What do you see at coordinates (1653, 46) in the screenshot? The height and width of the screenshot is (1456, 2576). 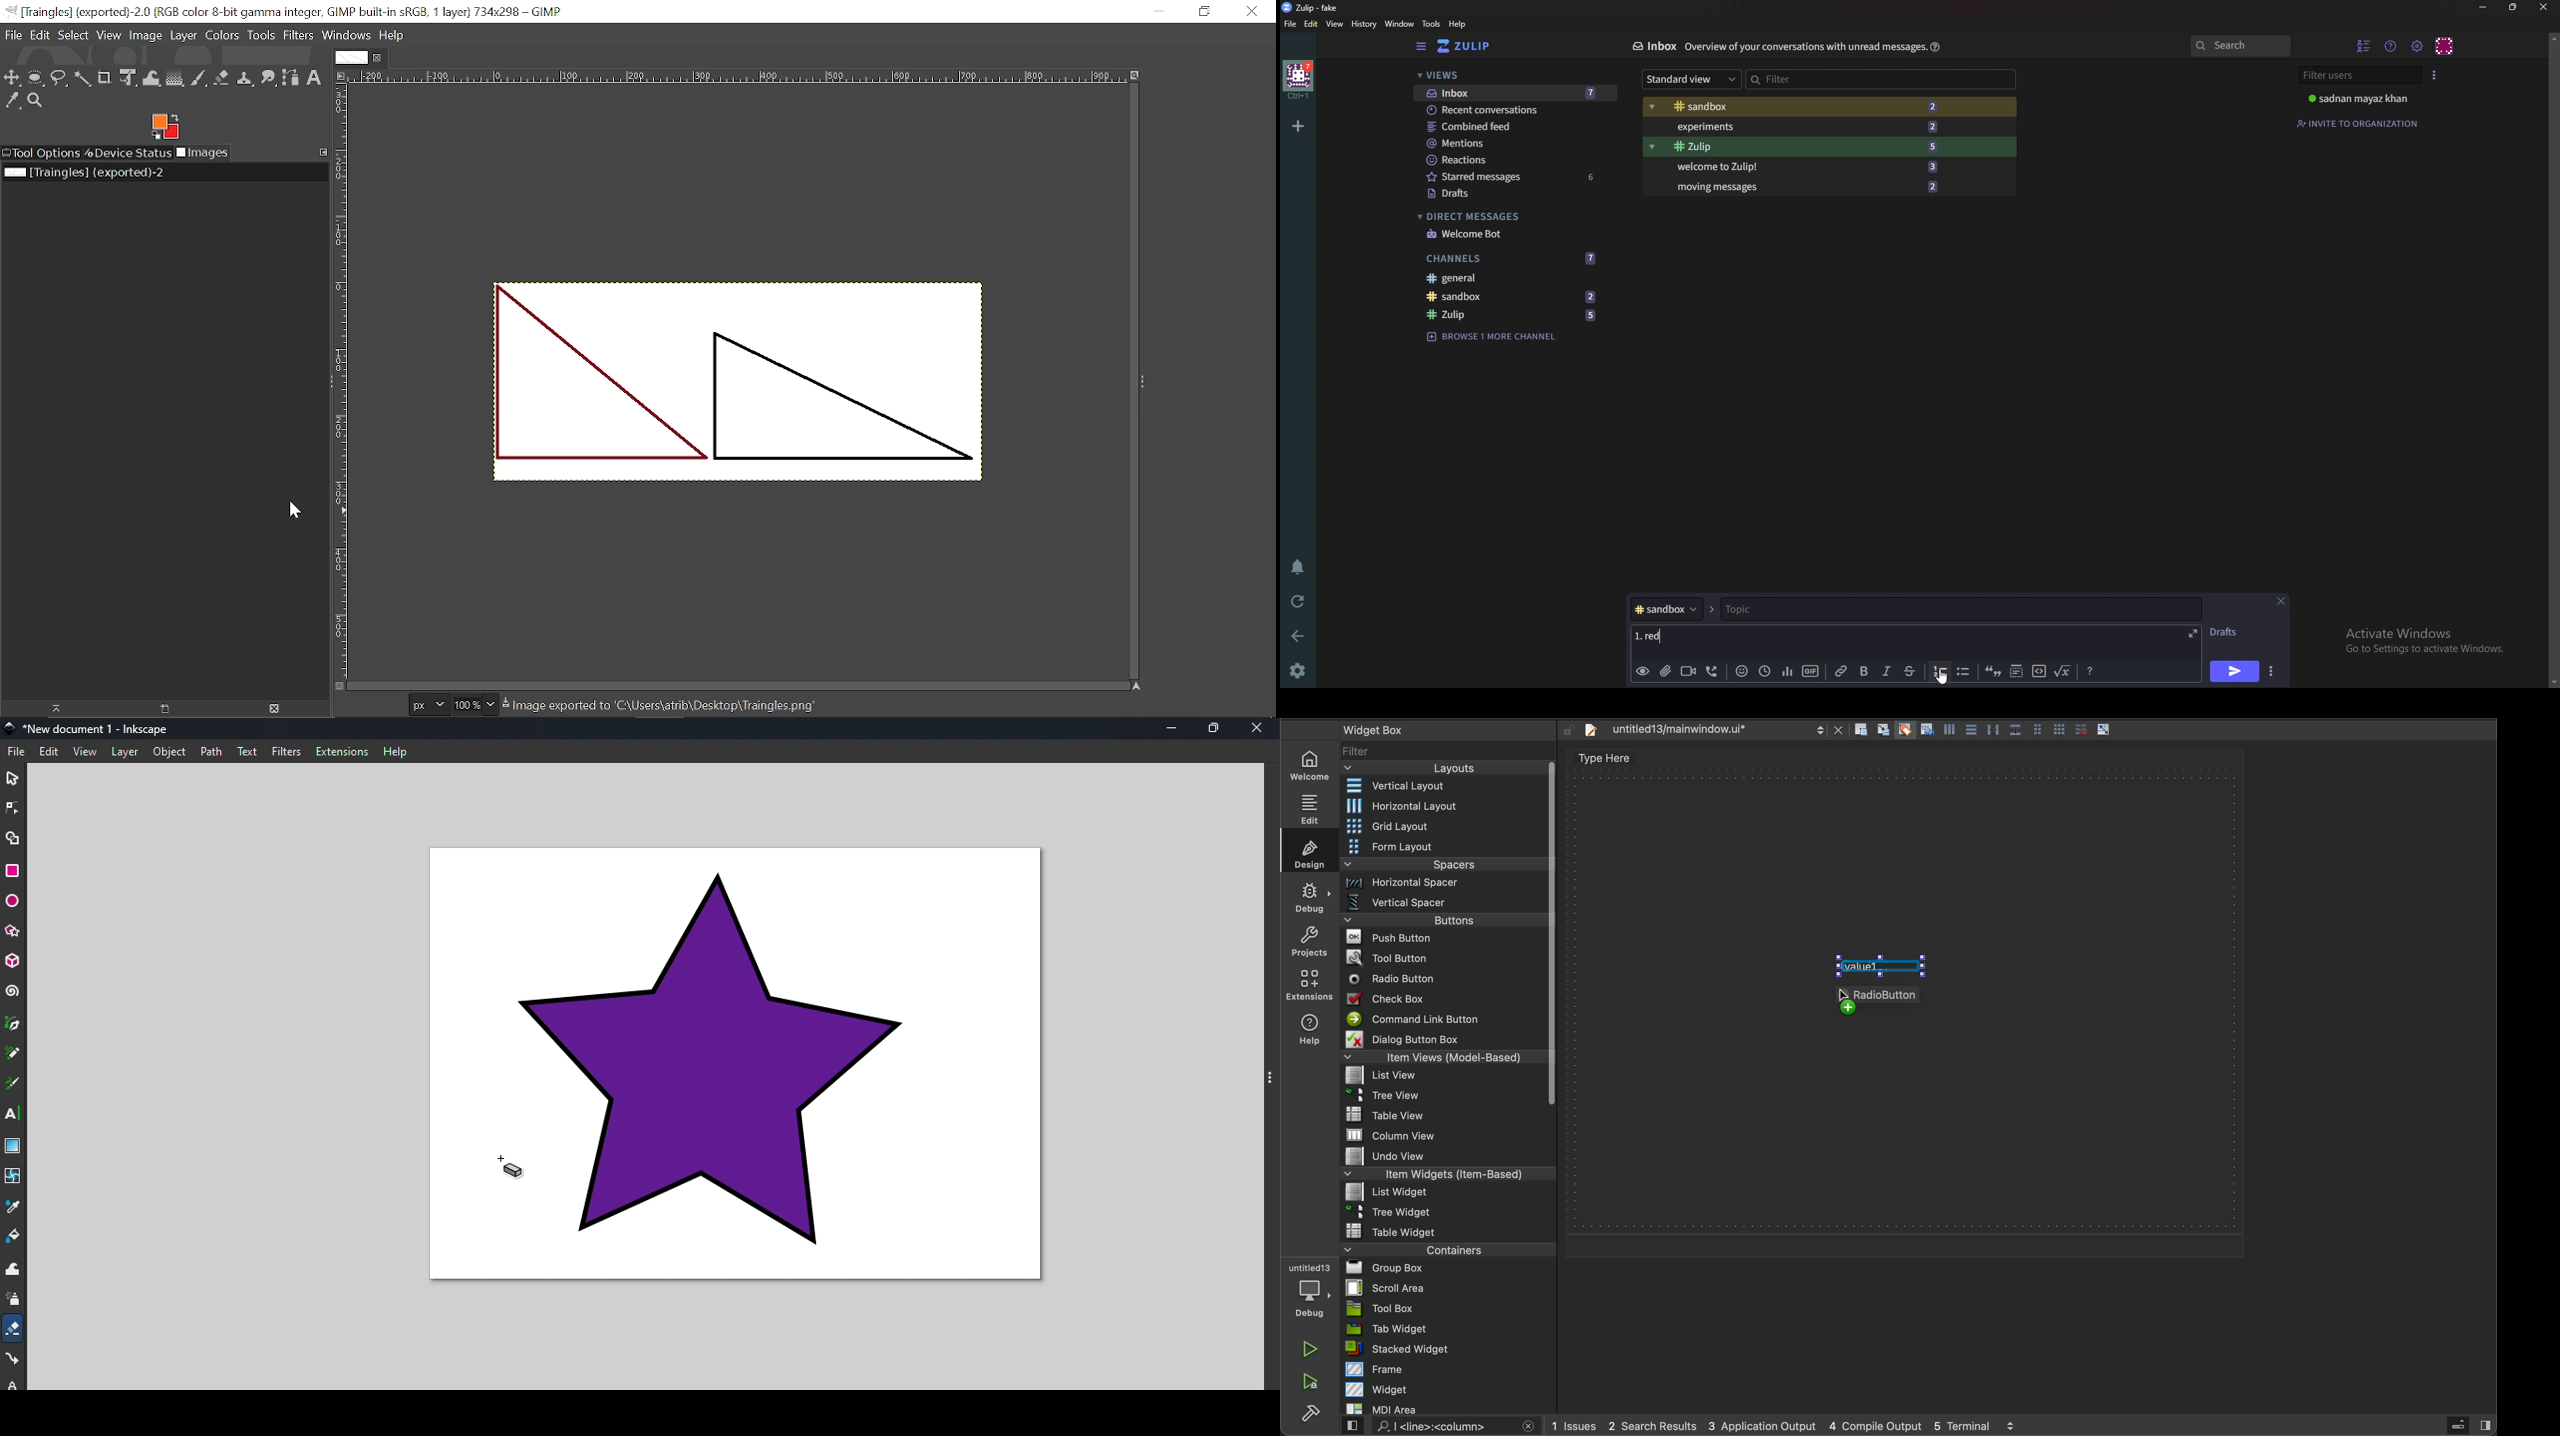 I see `Inbox` at bounding box center [1653, 46].